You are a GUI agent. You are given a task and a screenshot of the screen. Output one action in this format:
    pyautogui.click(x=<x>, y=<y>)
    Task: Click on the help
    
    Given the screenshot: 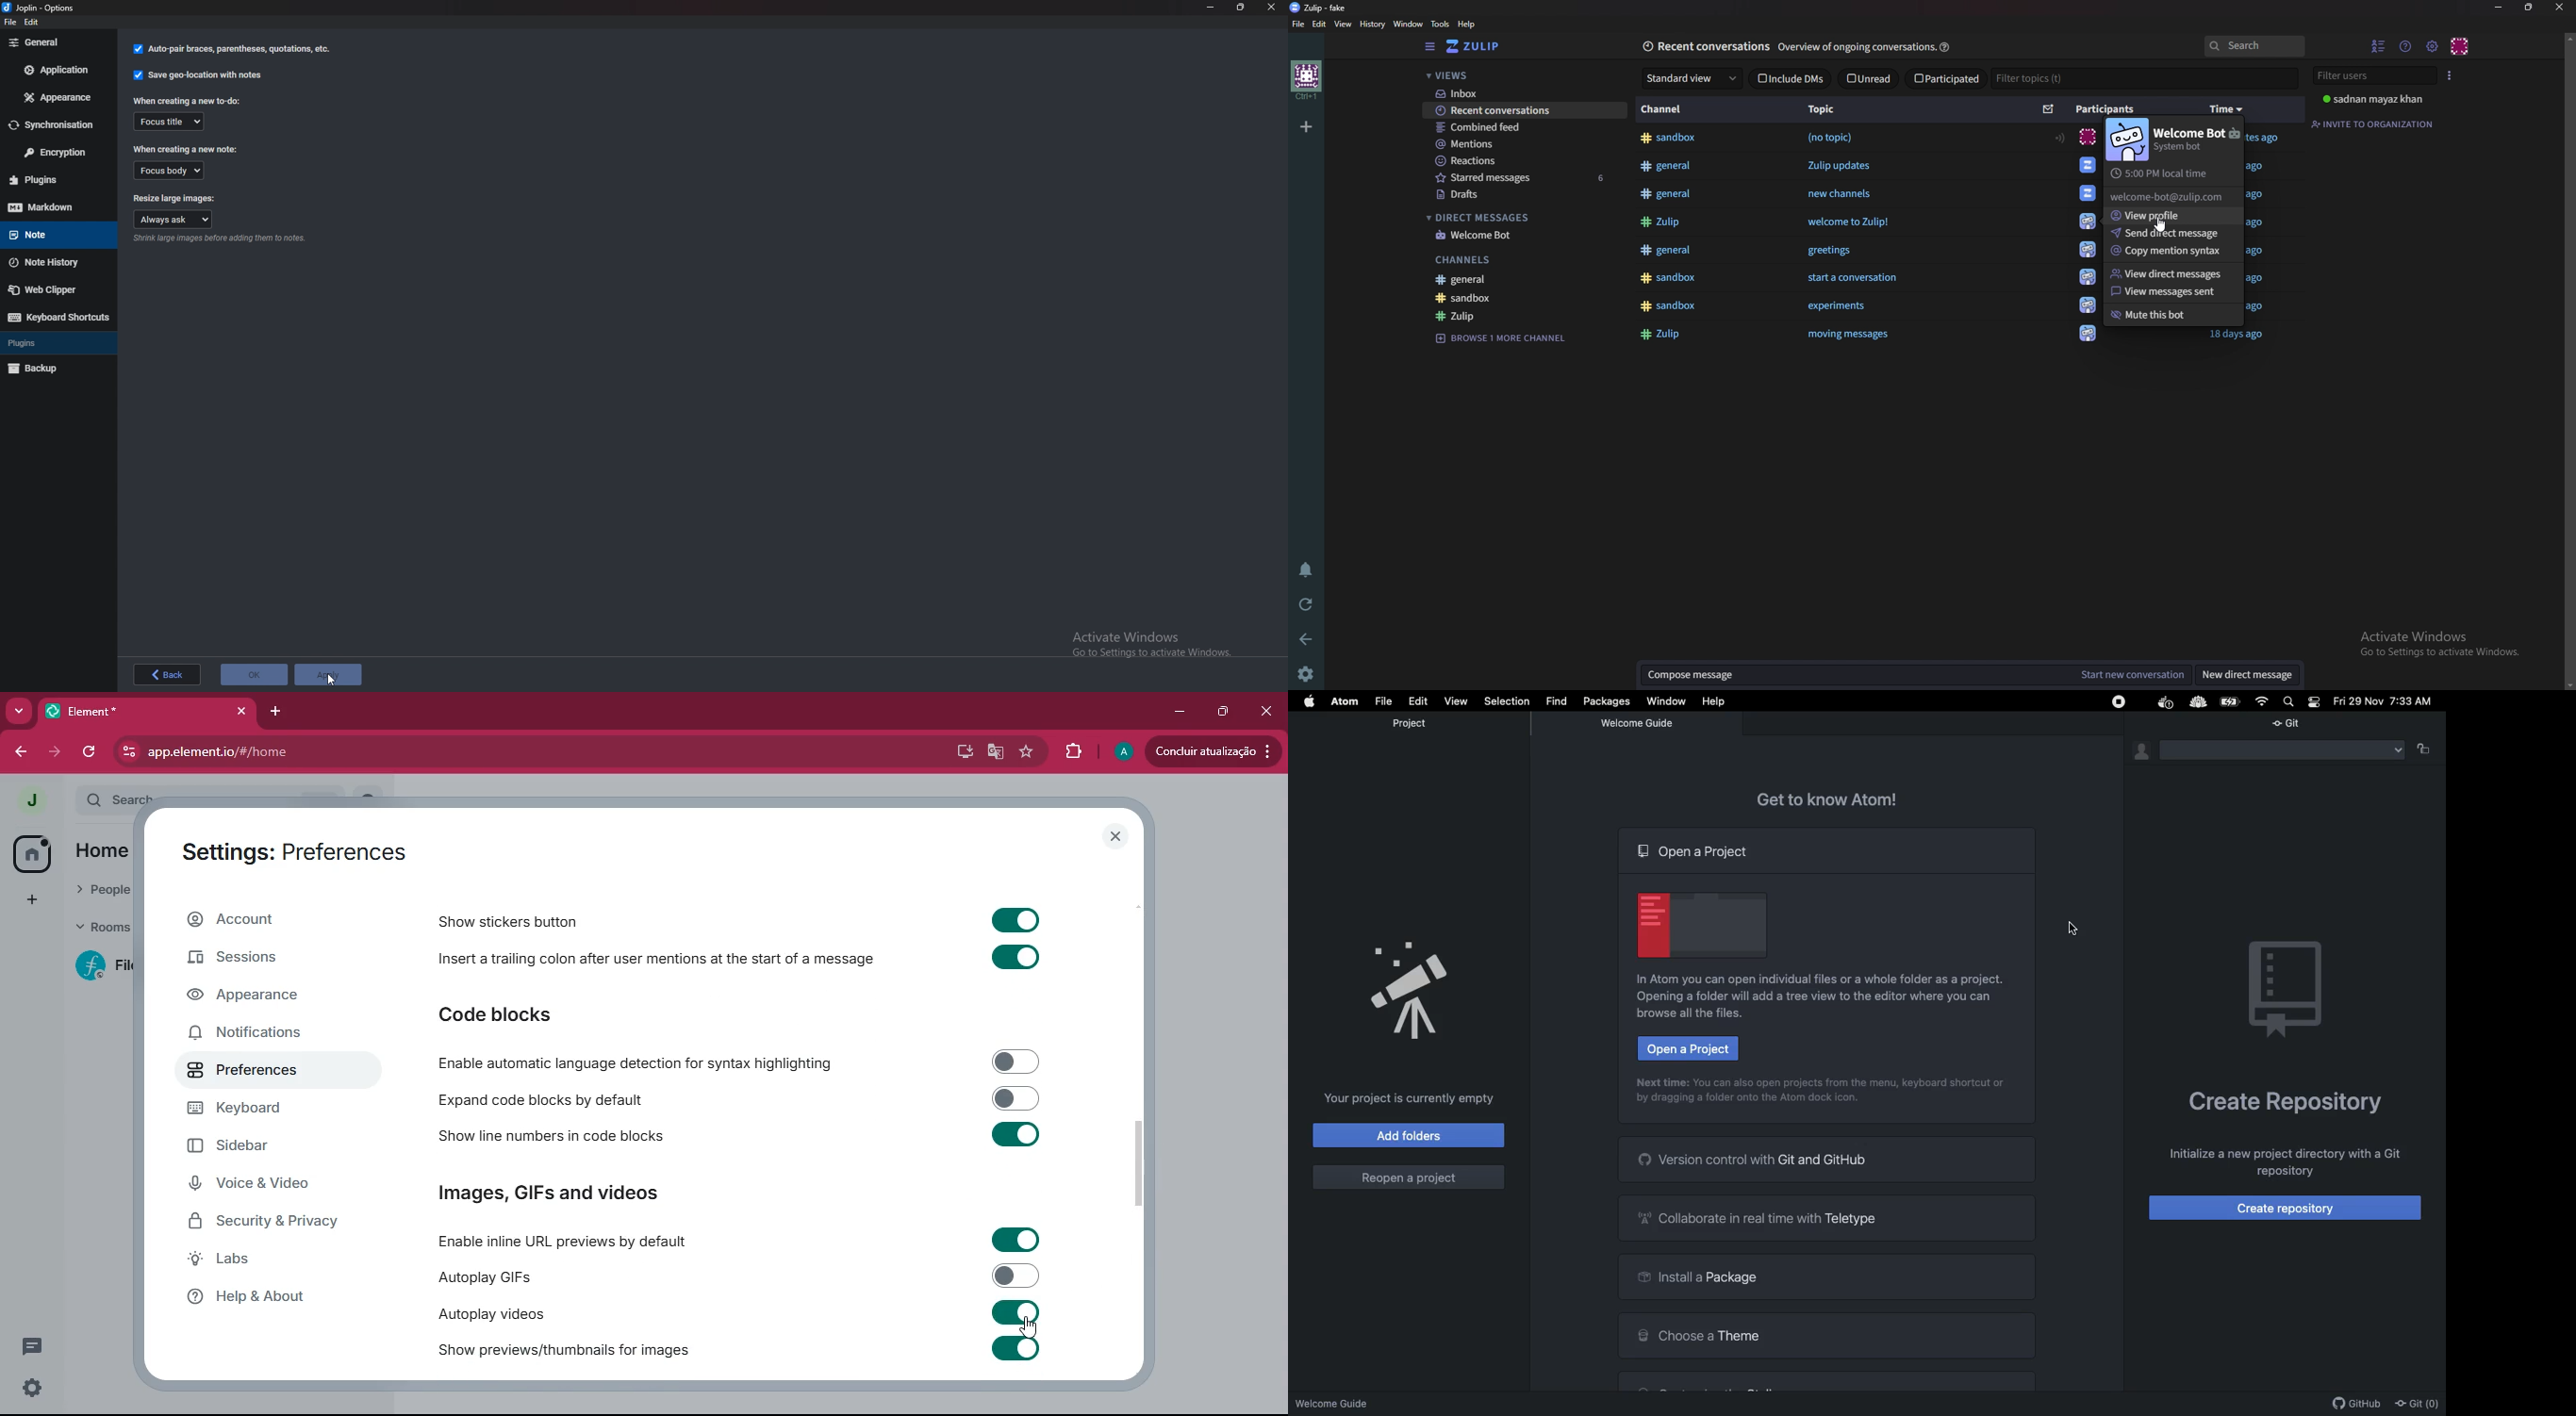 What is the action you would take?
    pyautogui.click(x=1468, y=24)
    